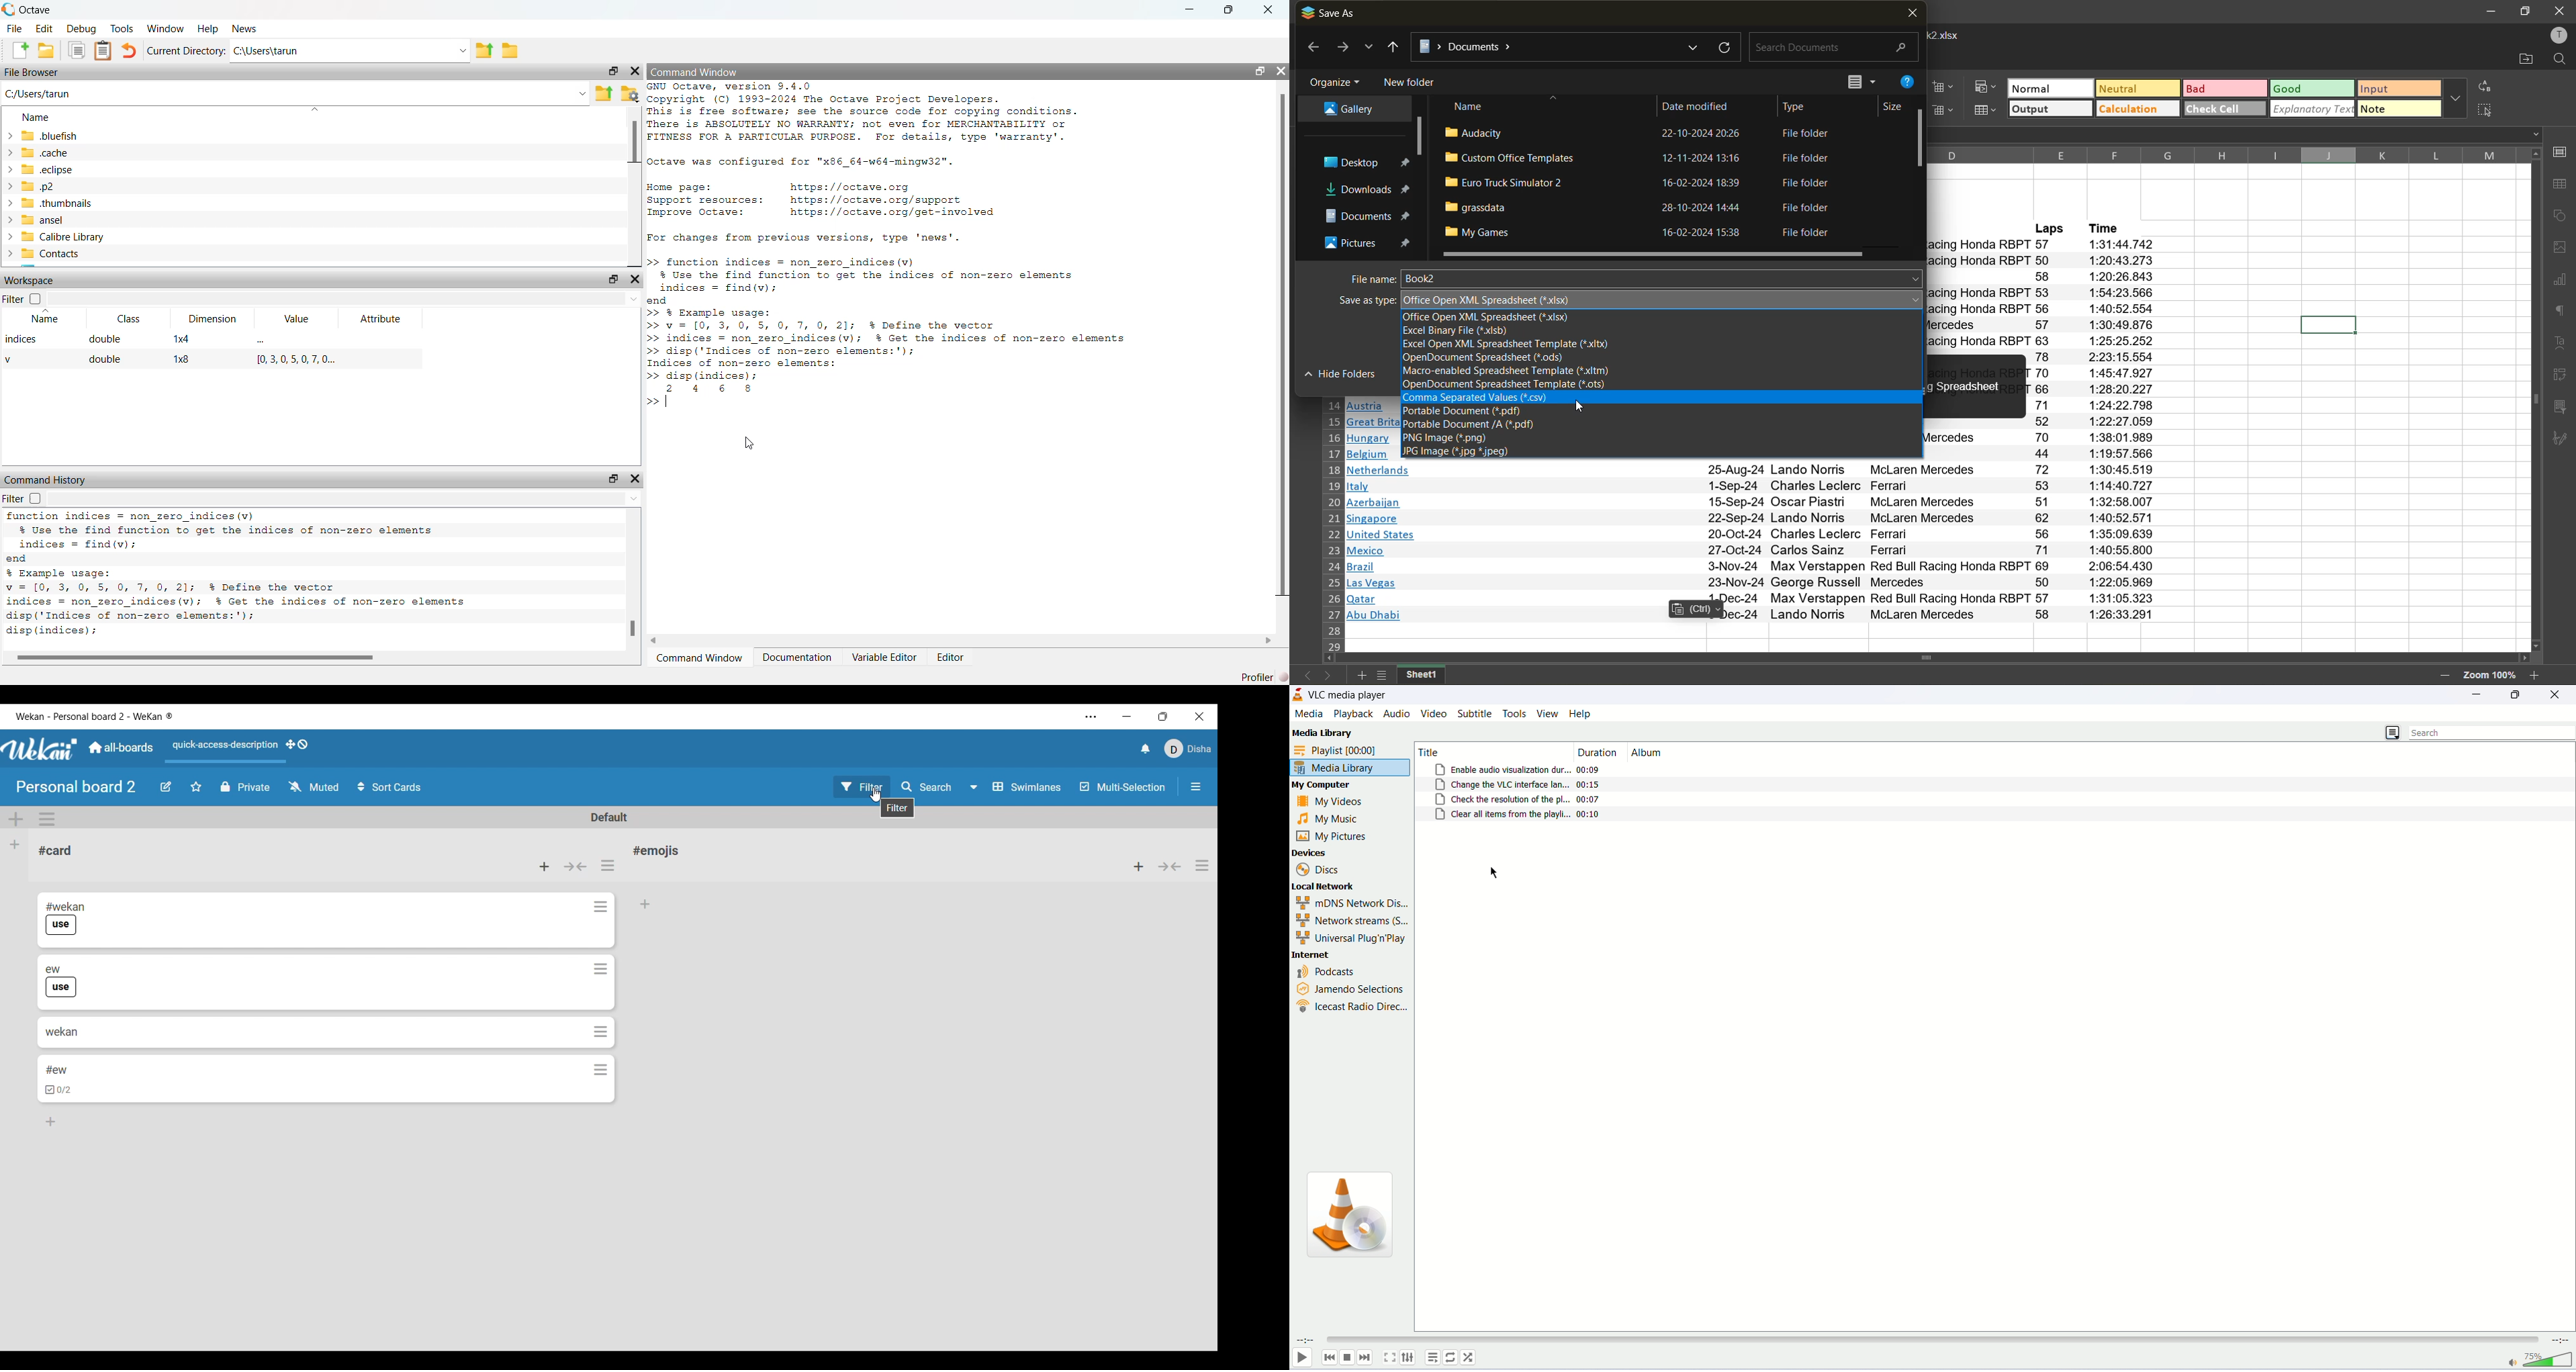 The image size is (2576, 1372). Describe the element at coordinates (75, 786) in the screenshot. I see `Board name` at that location.